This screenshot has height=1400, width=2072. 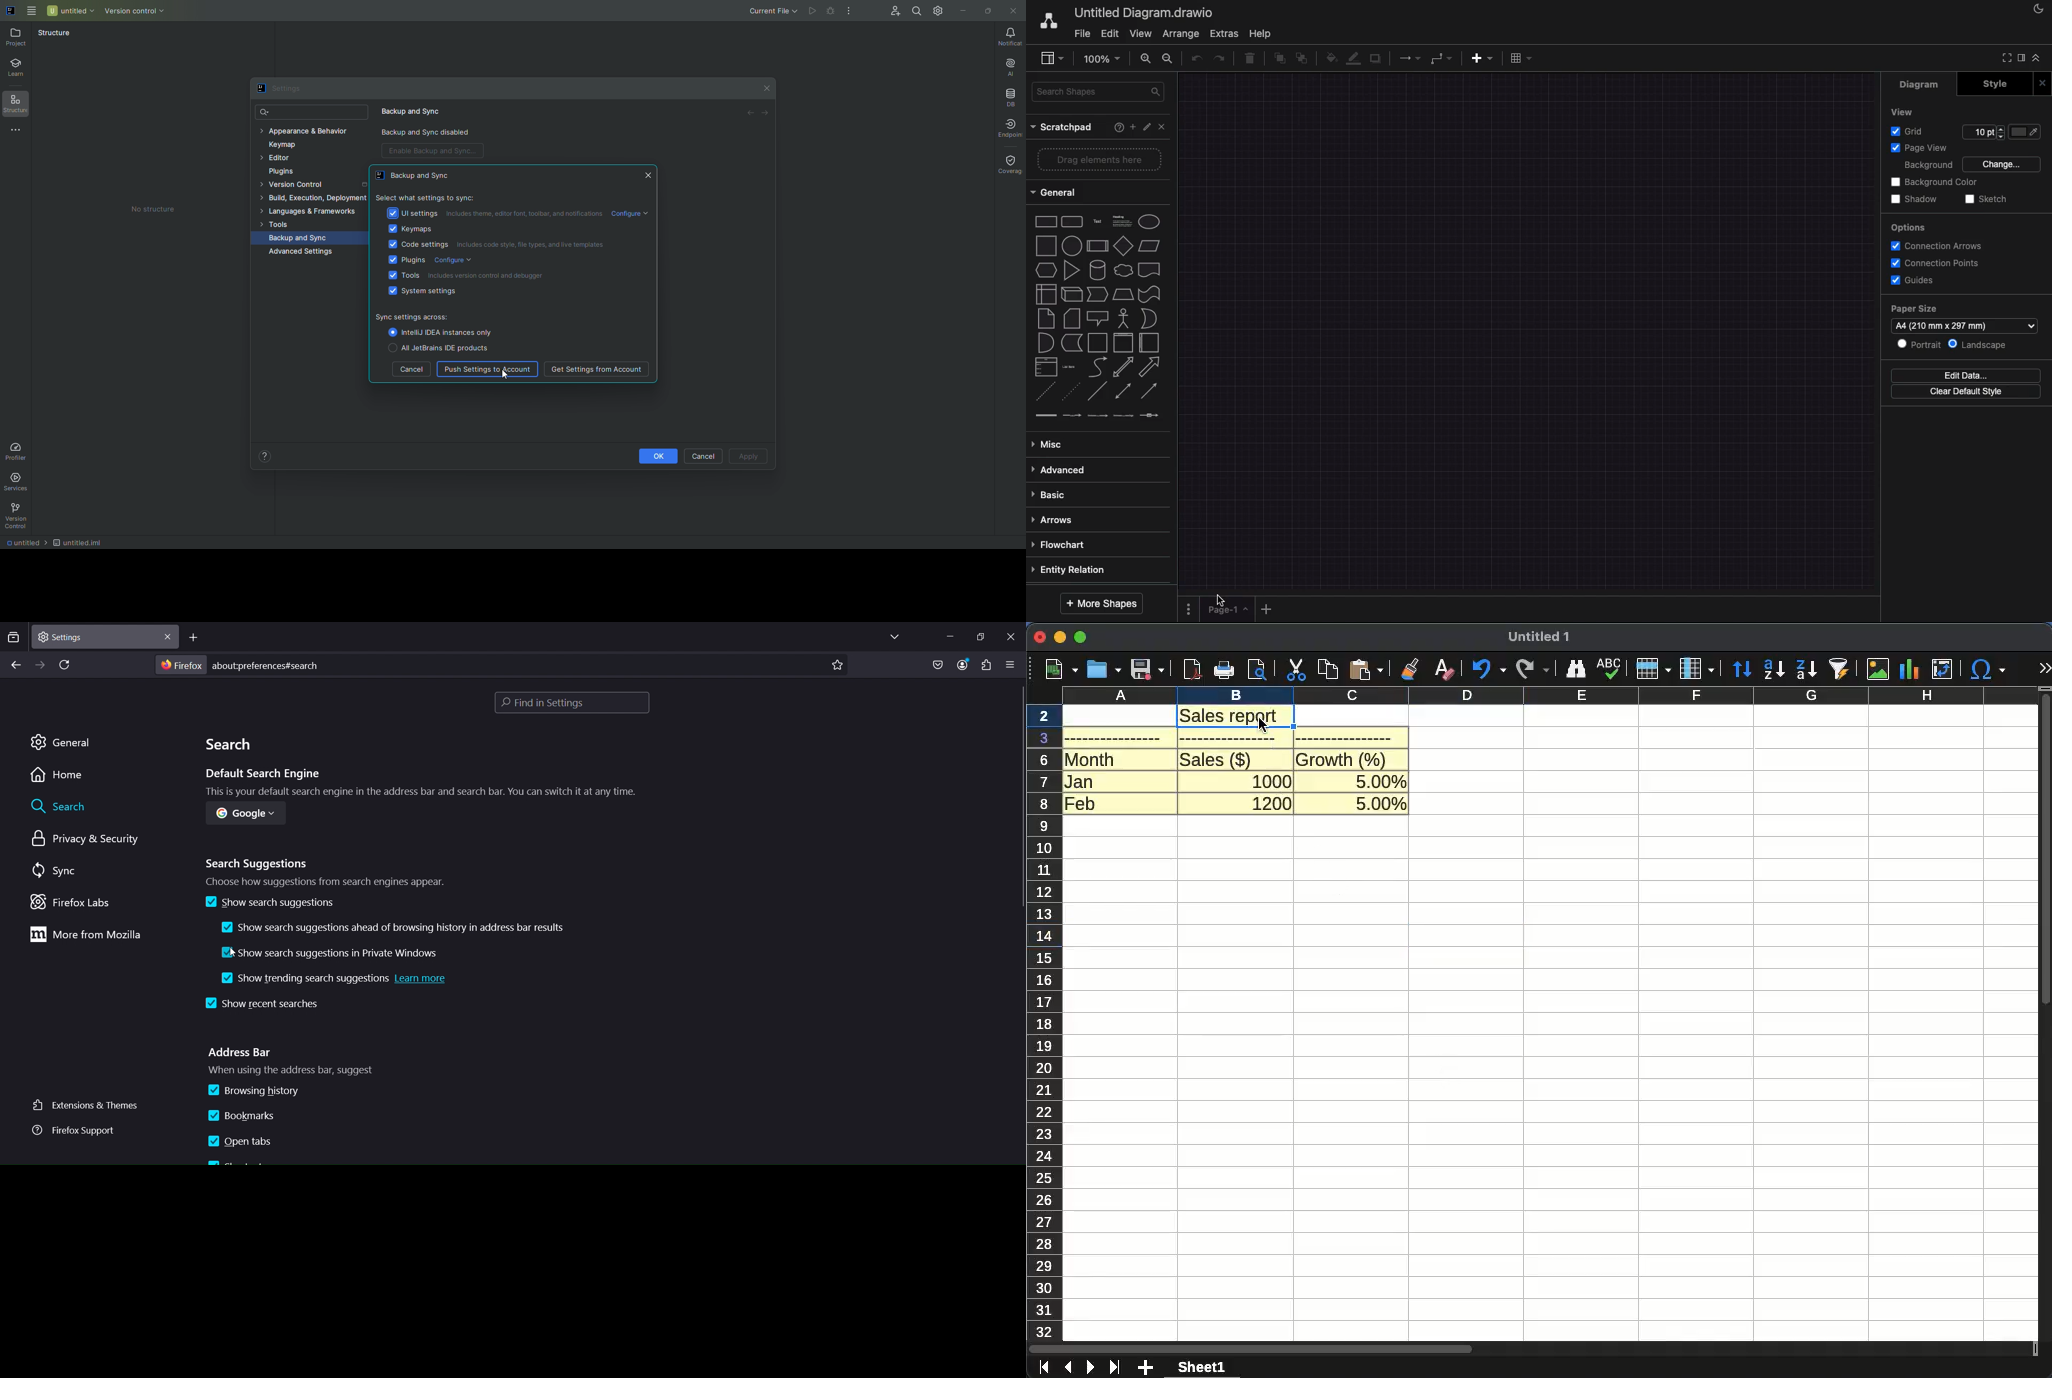 What do you see at coordinates (1608, 668) in the screenshot?
I see `spell check` at bounding box center [1608, 668].